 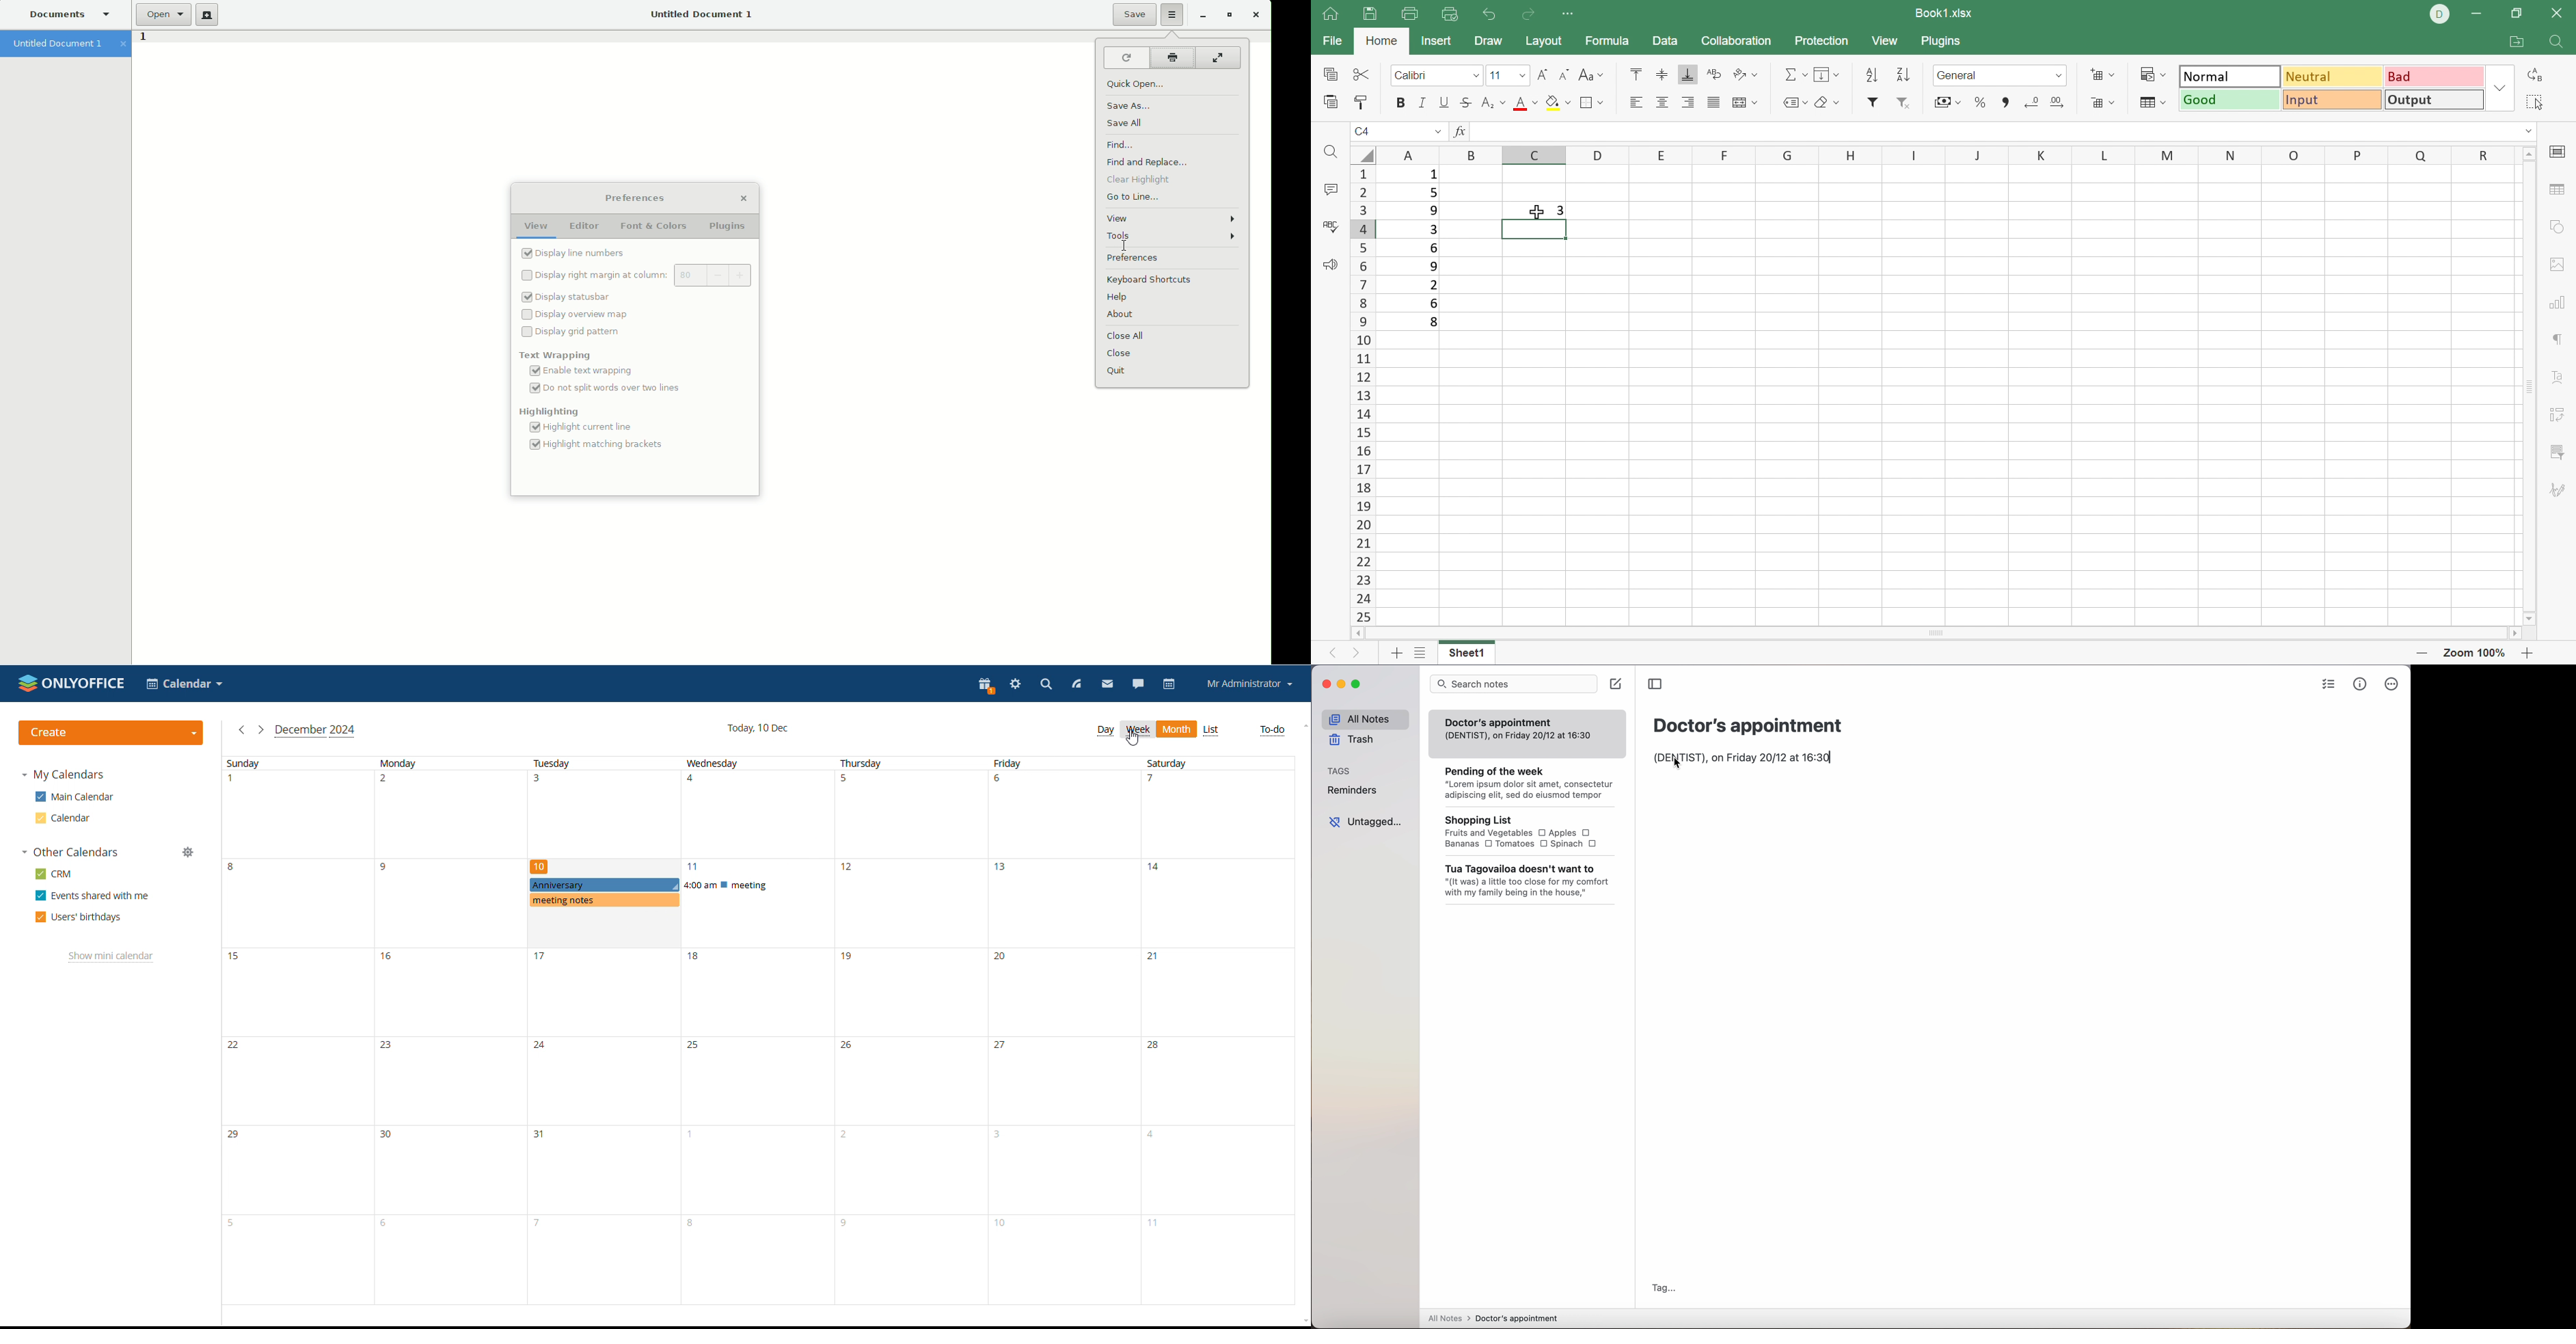 I want to click on Quick print, so click(x=1449, y=13).